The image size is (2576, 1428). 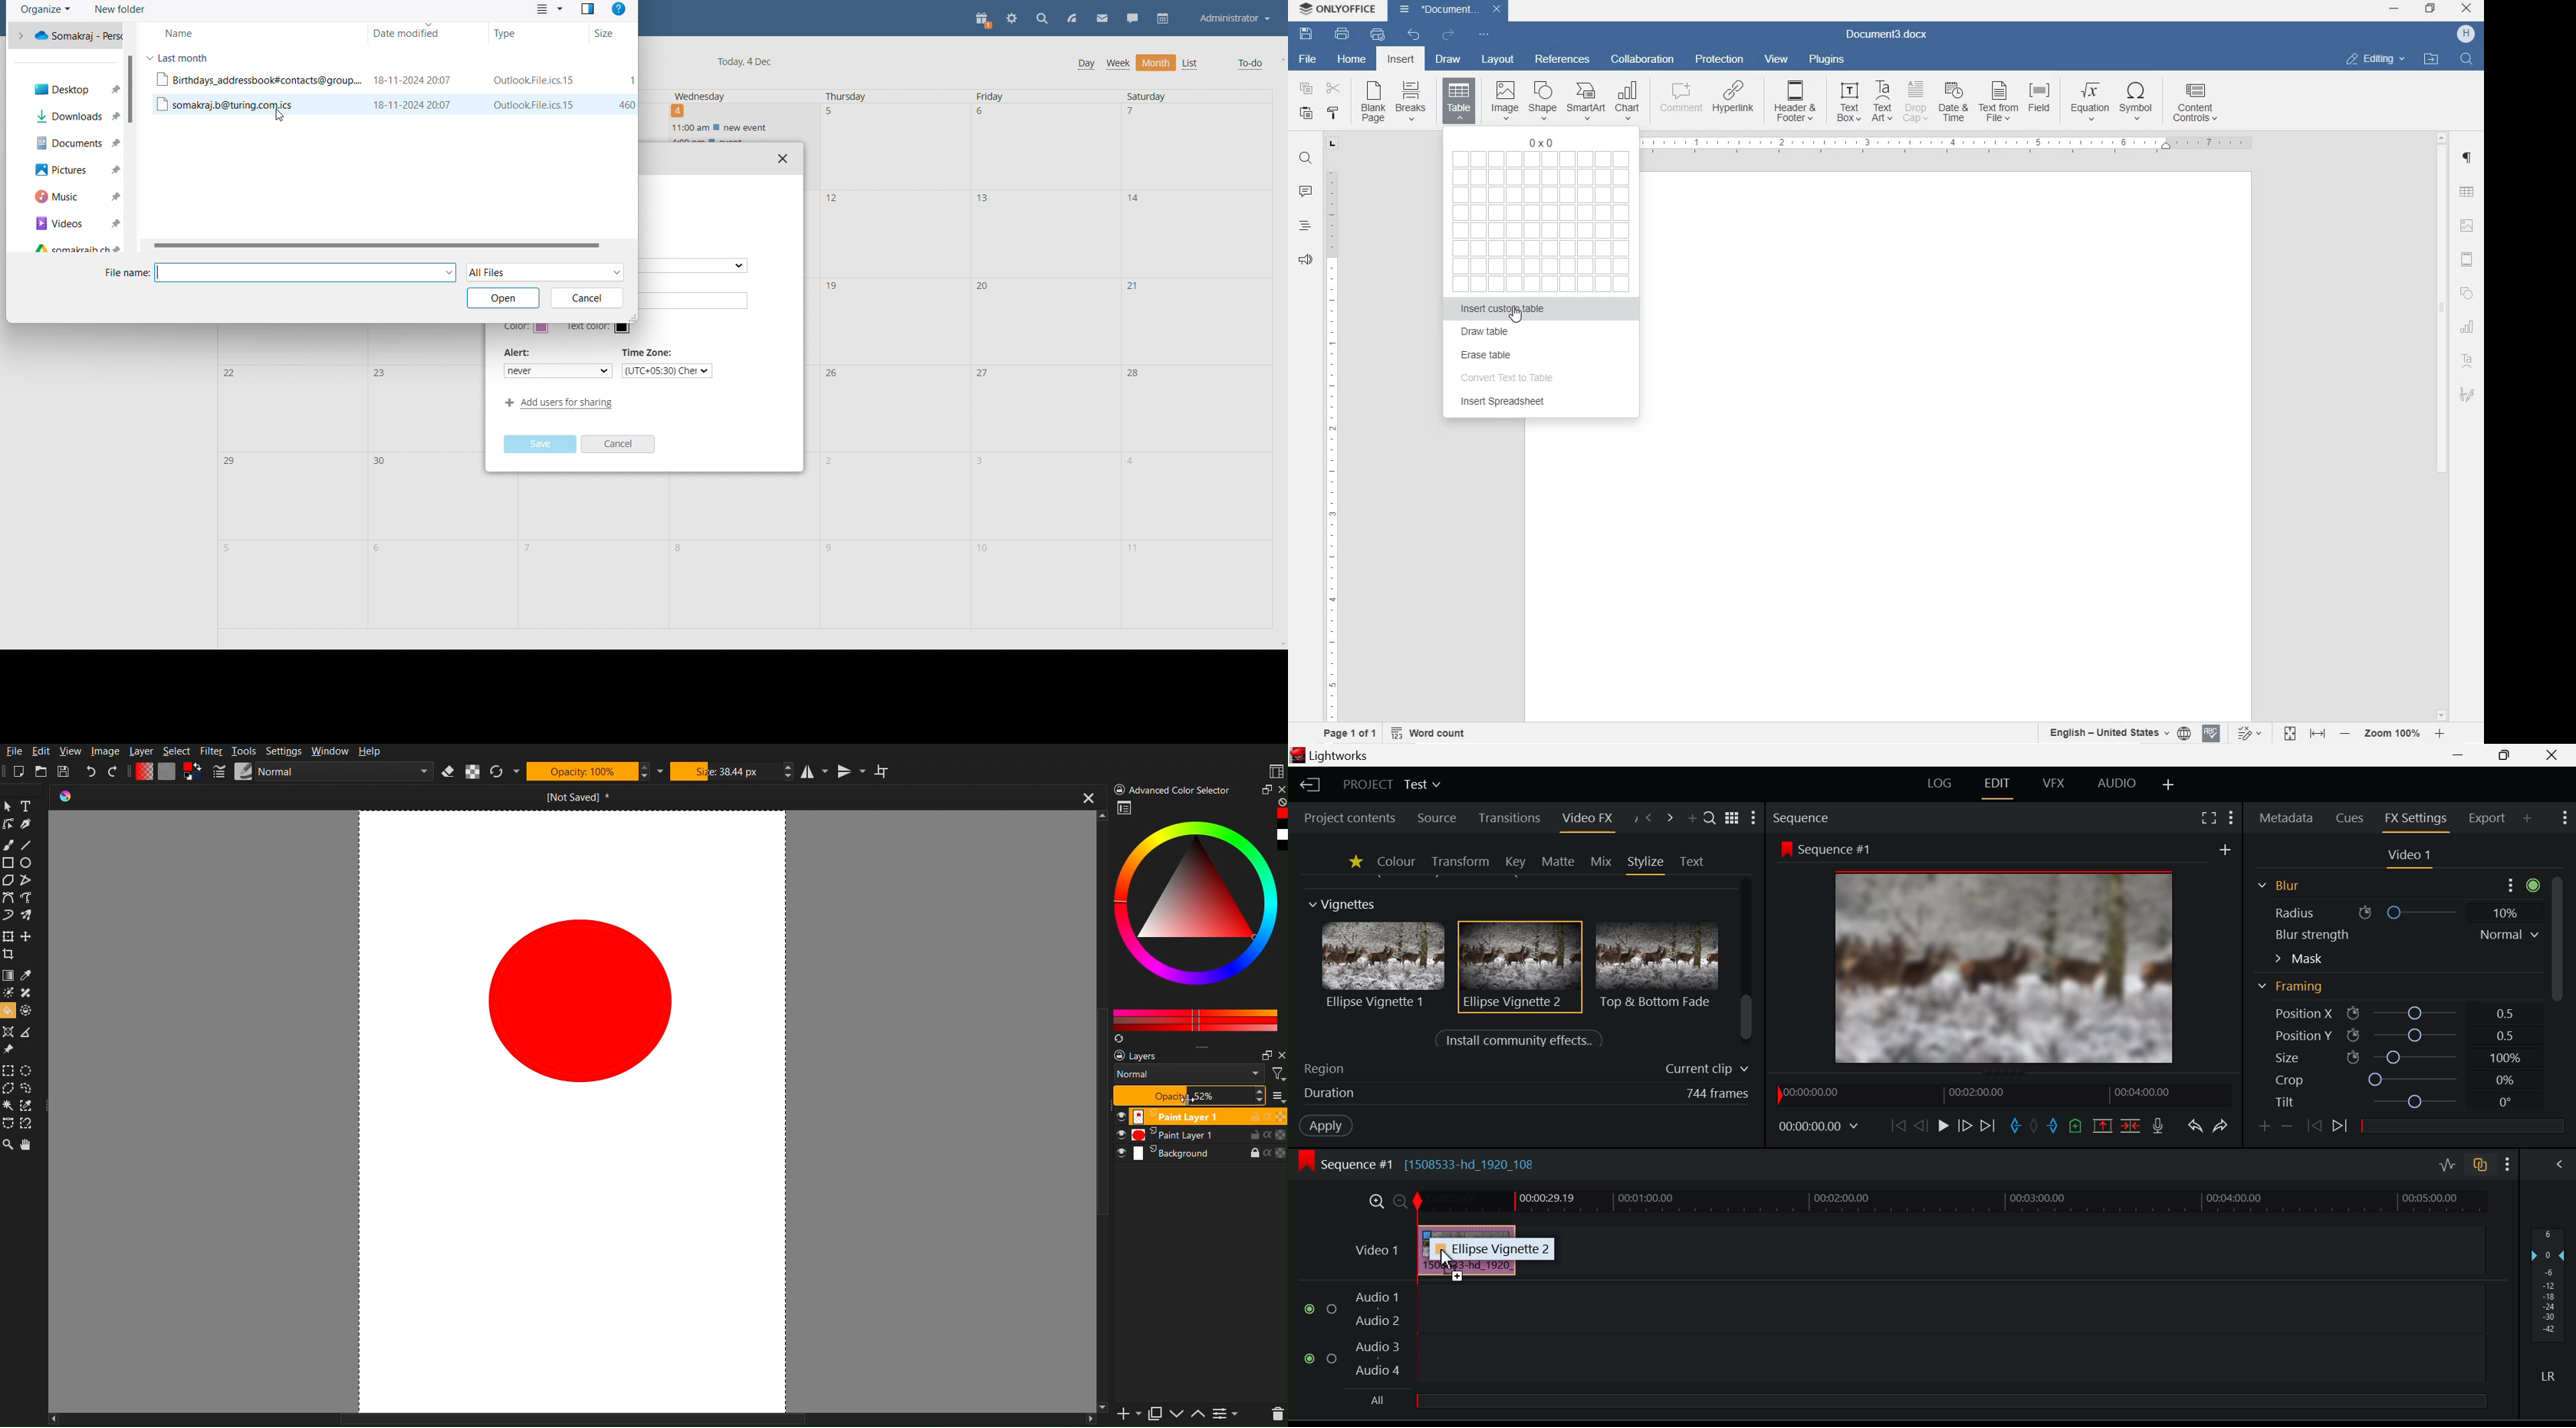 What do you see at coordinates (8, 1145) in the screenshot?
I see `Zoom ` at bounding box center [8, 1145].